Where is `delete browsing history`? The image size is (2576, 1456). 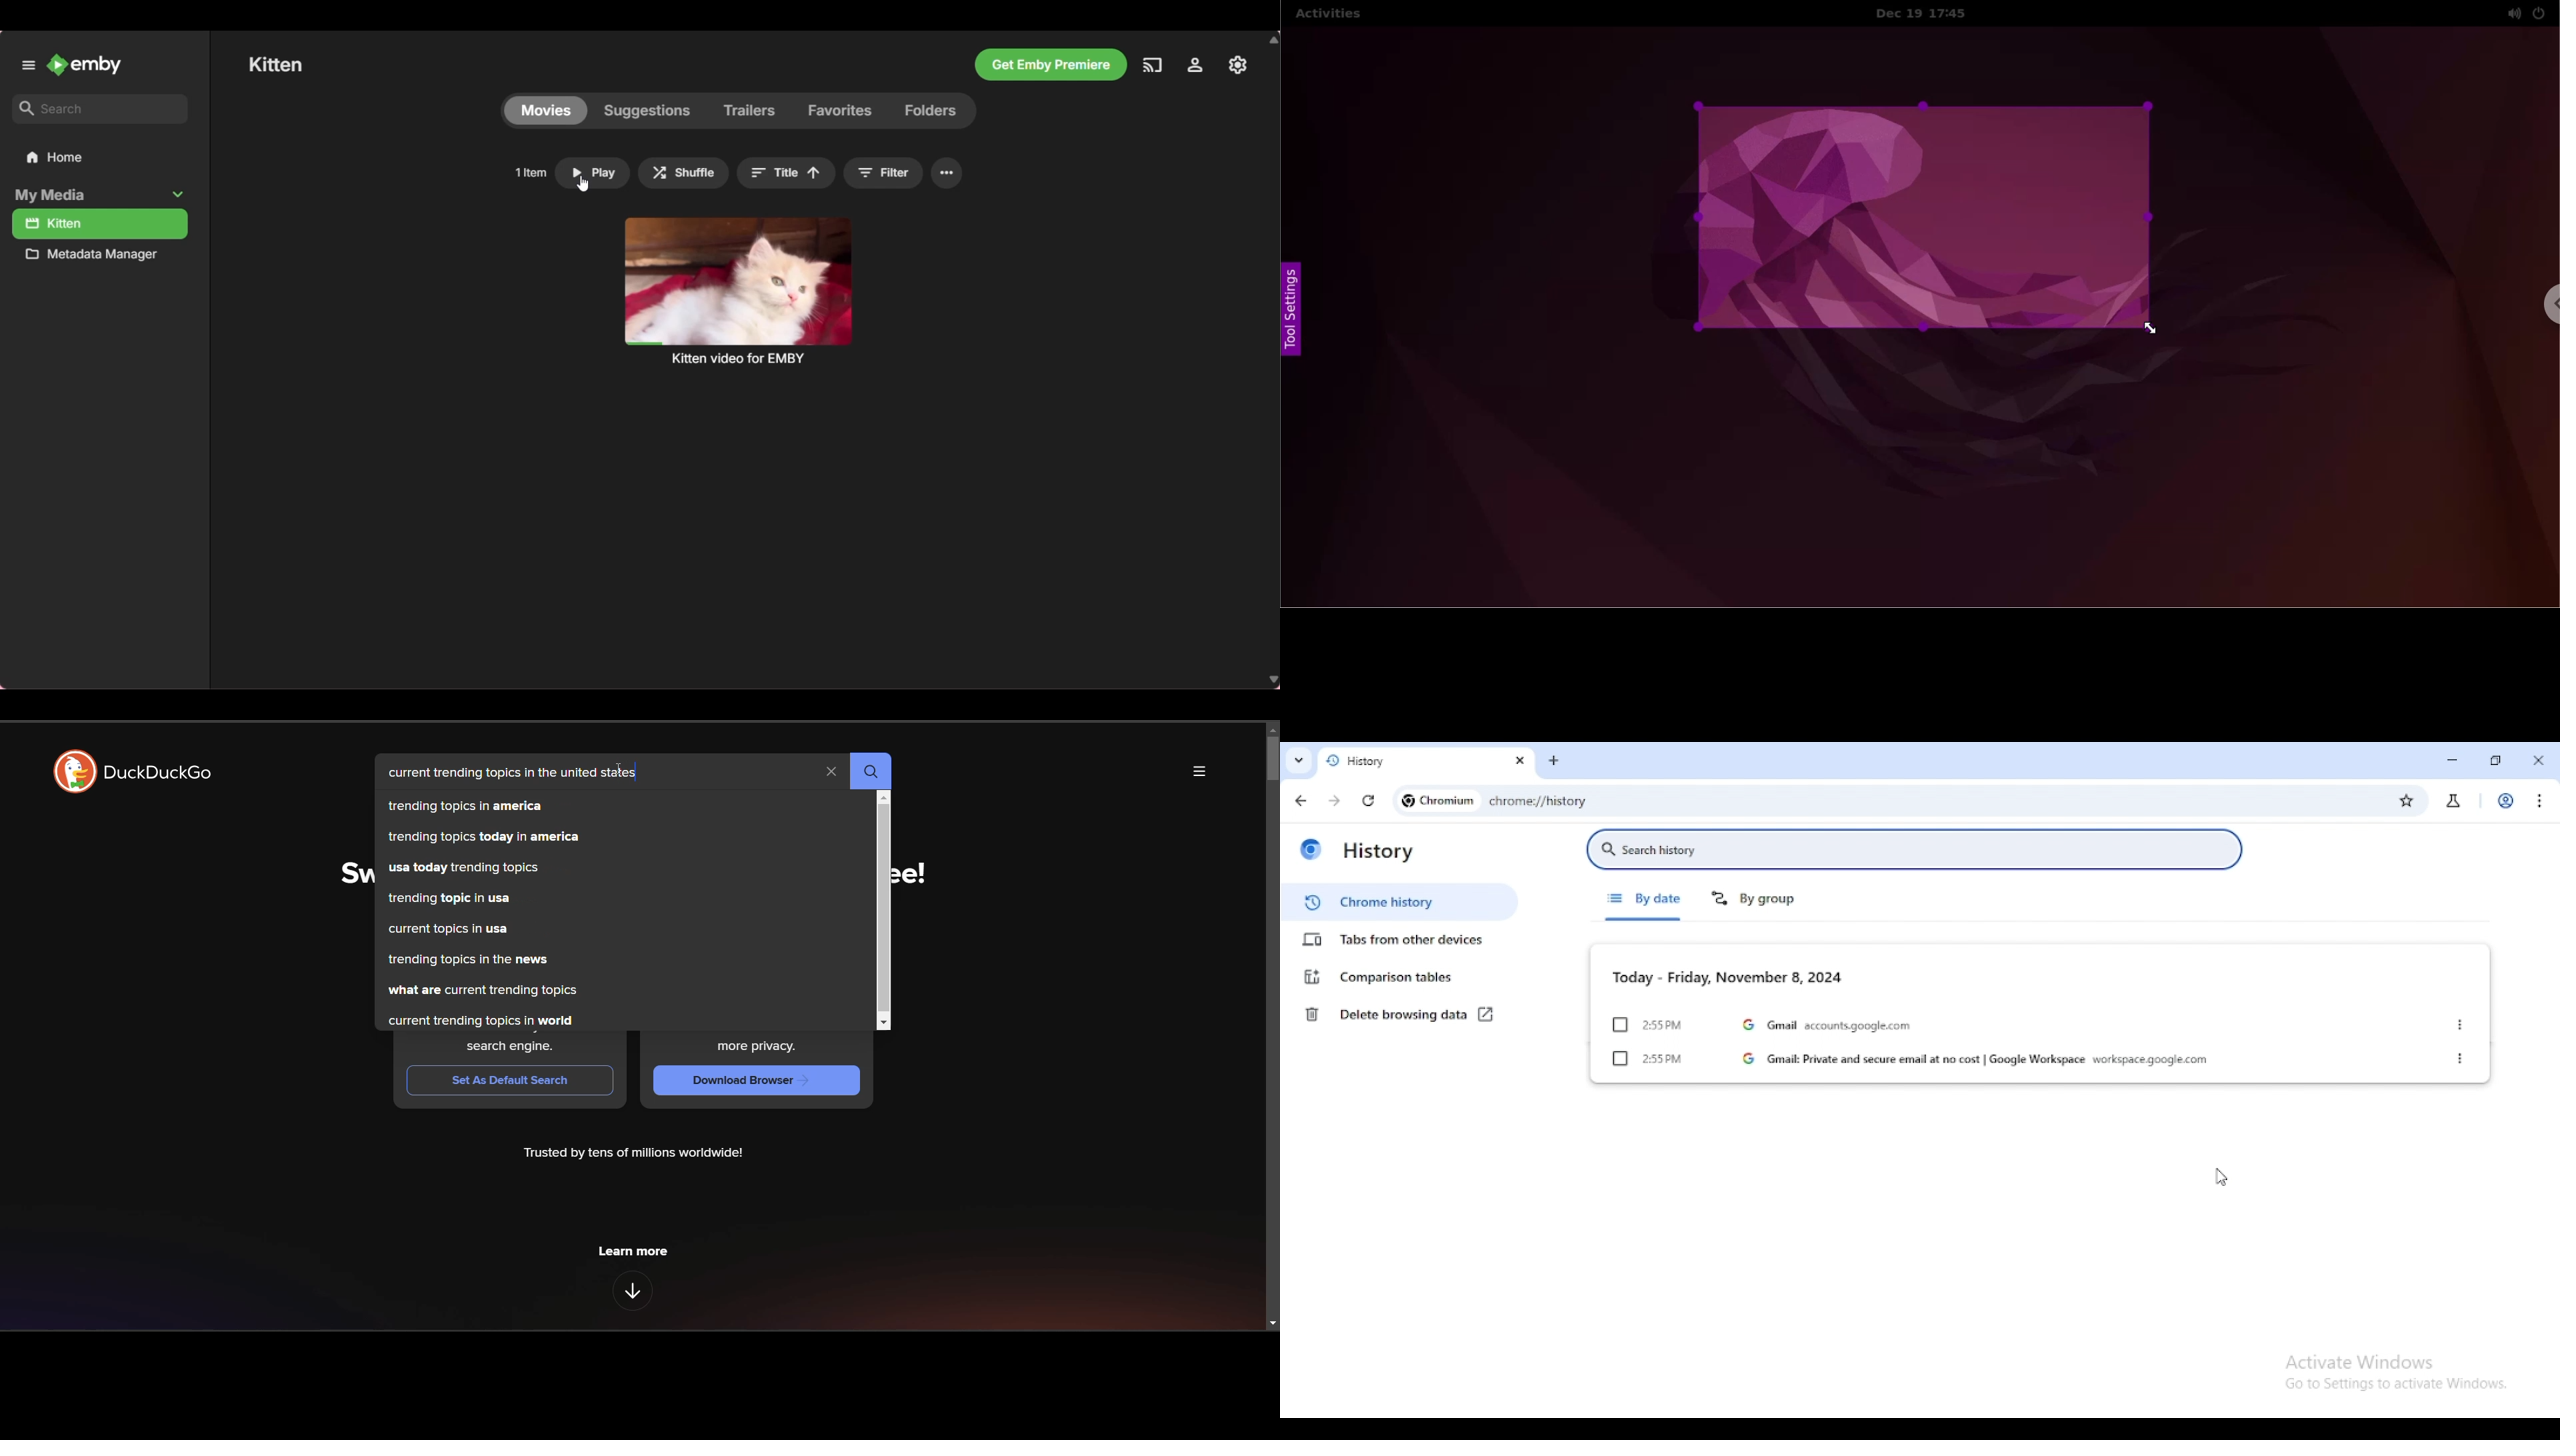
delete browsing history is located at coordinates (1383, 1014).